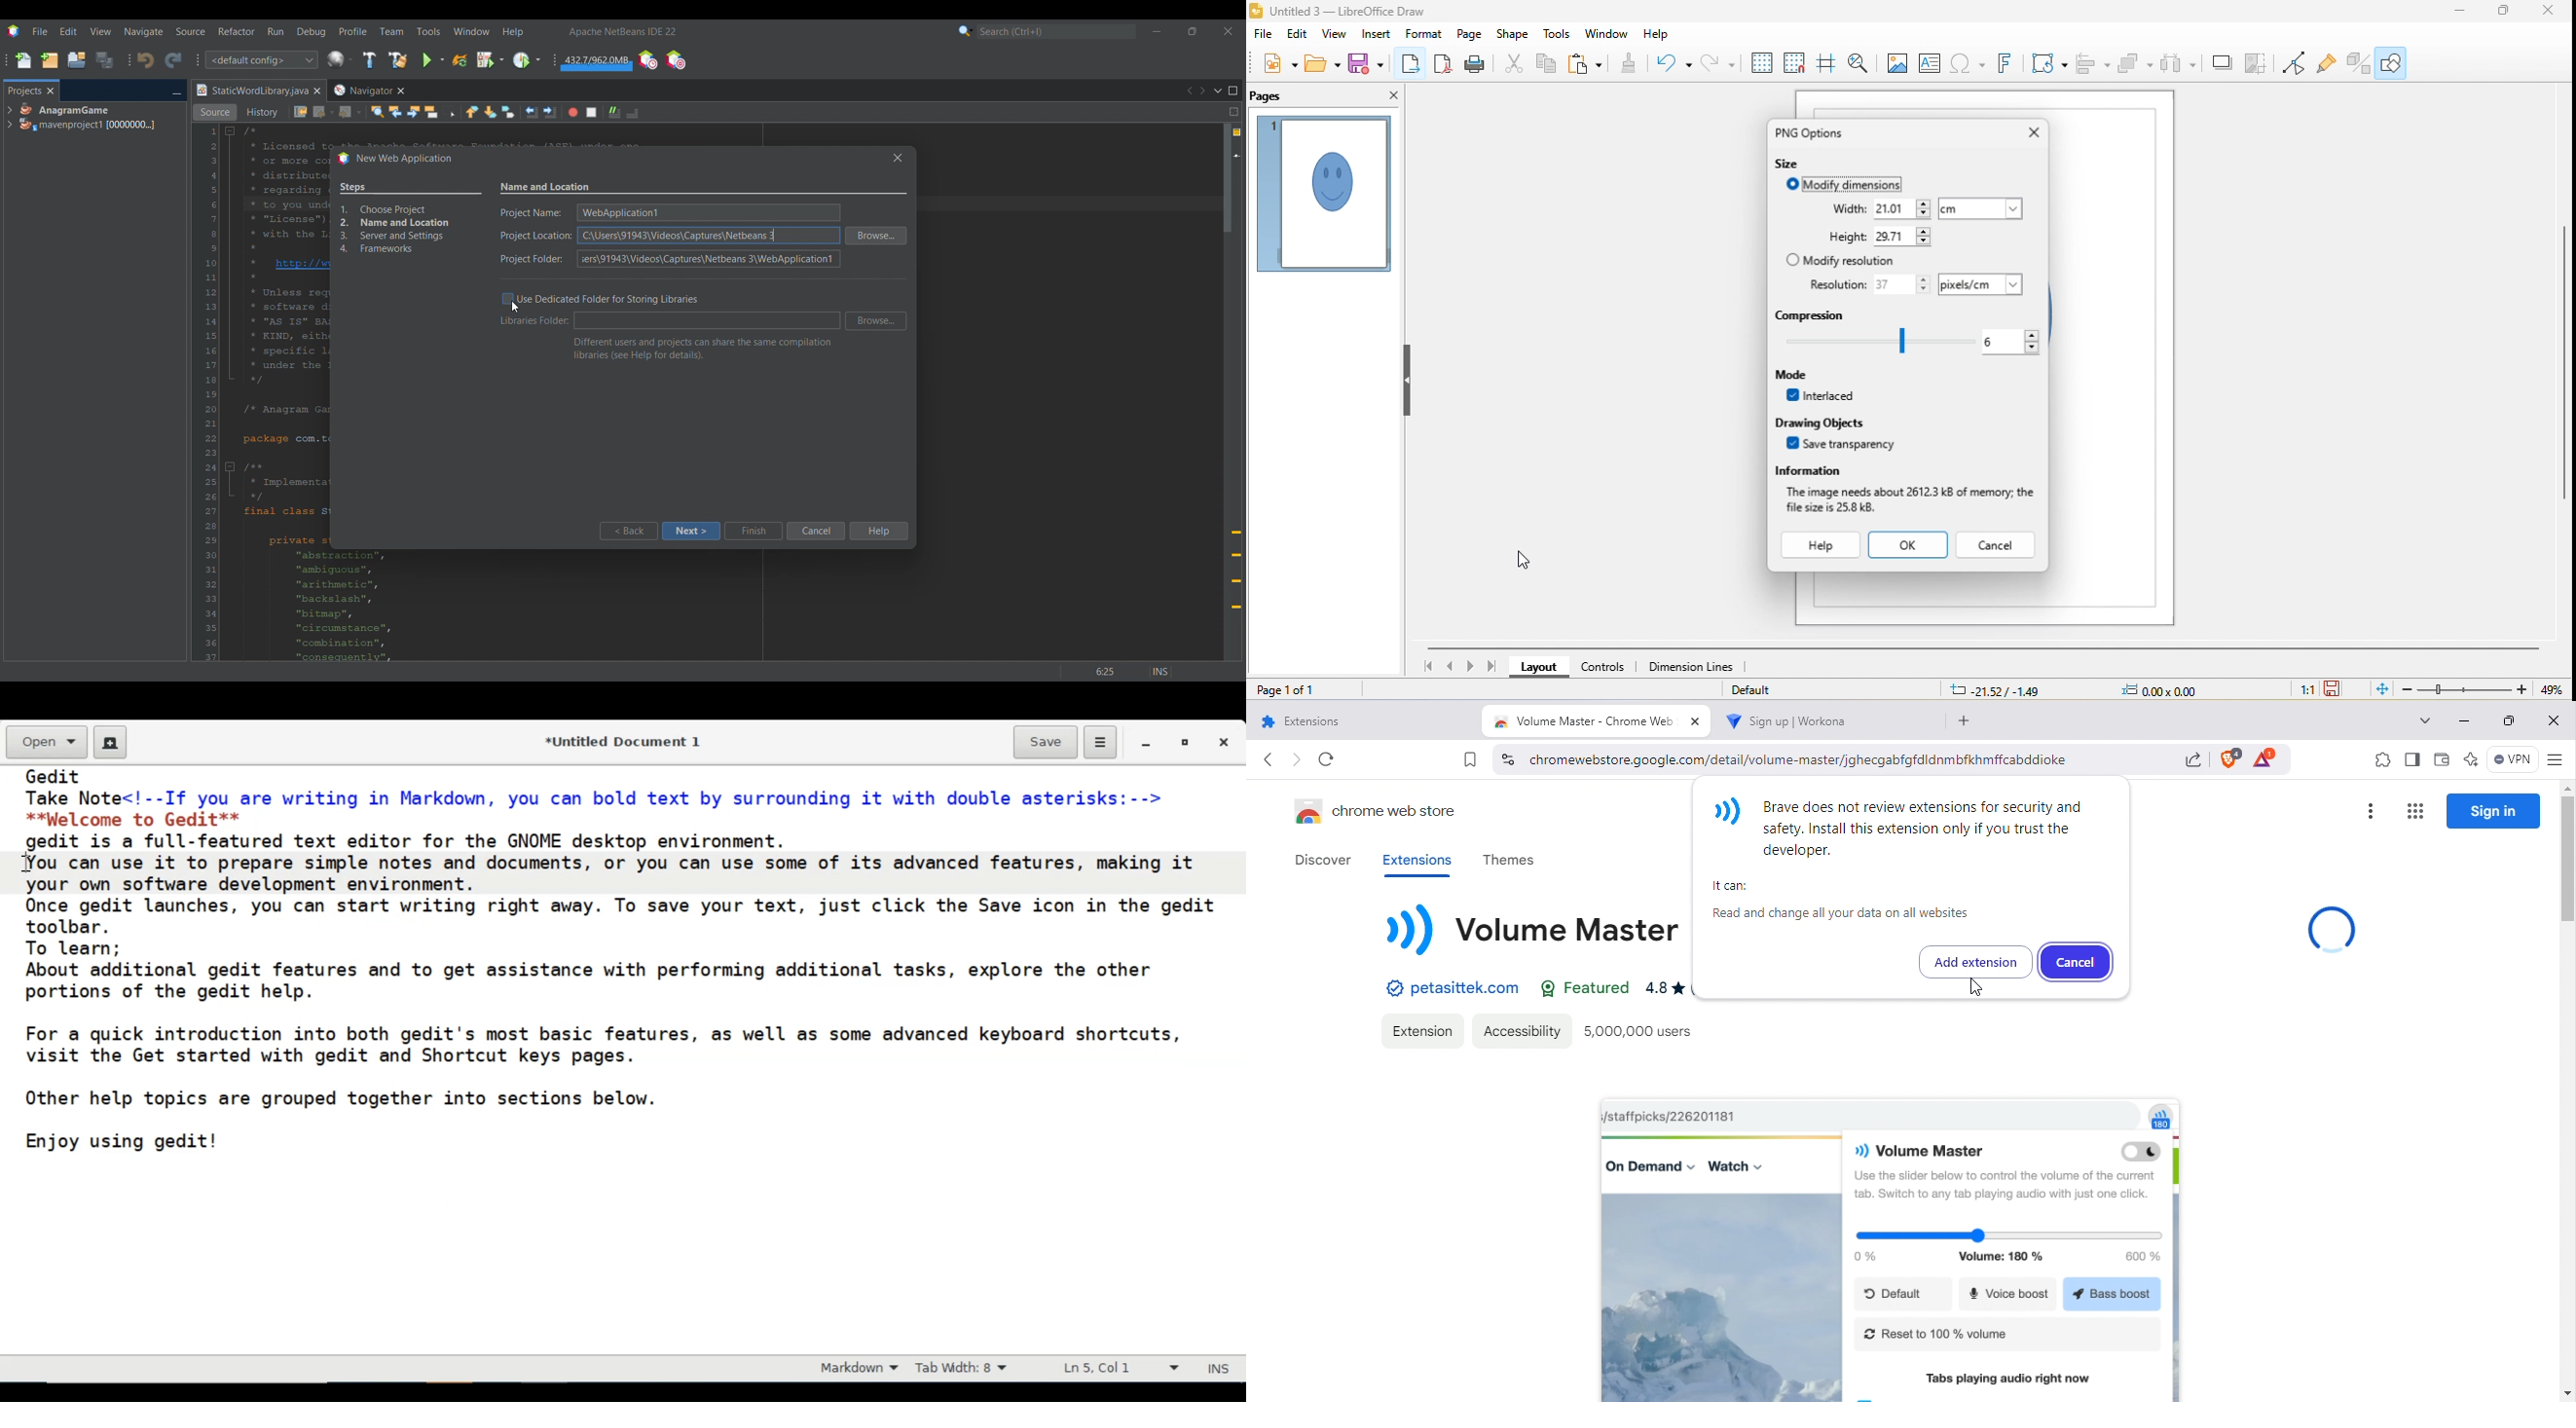  I want to click on tools, so click(1558, 34).